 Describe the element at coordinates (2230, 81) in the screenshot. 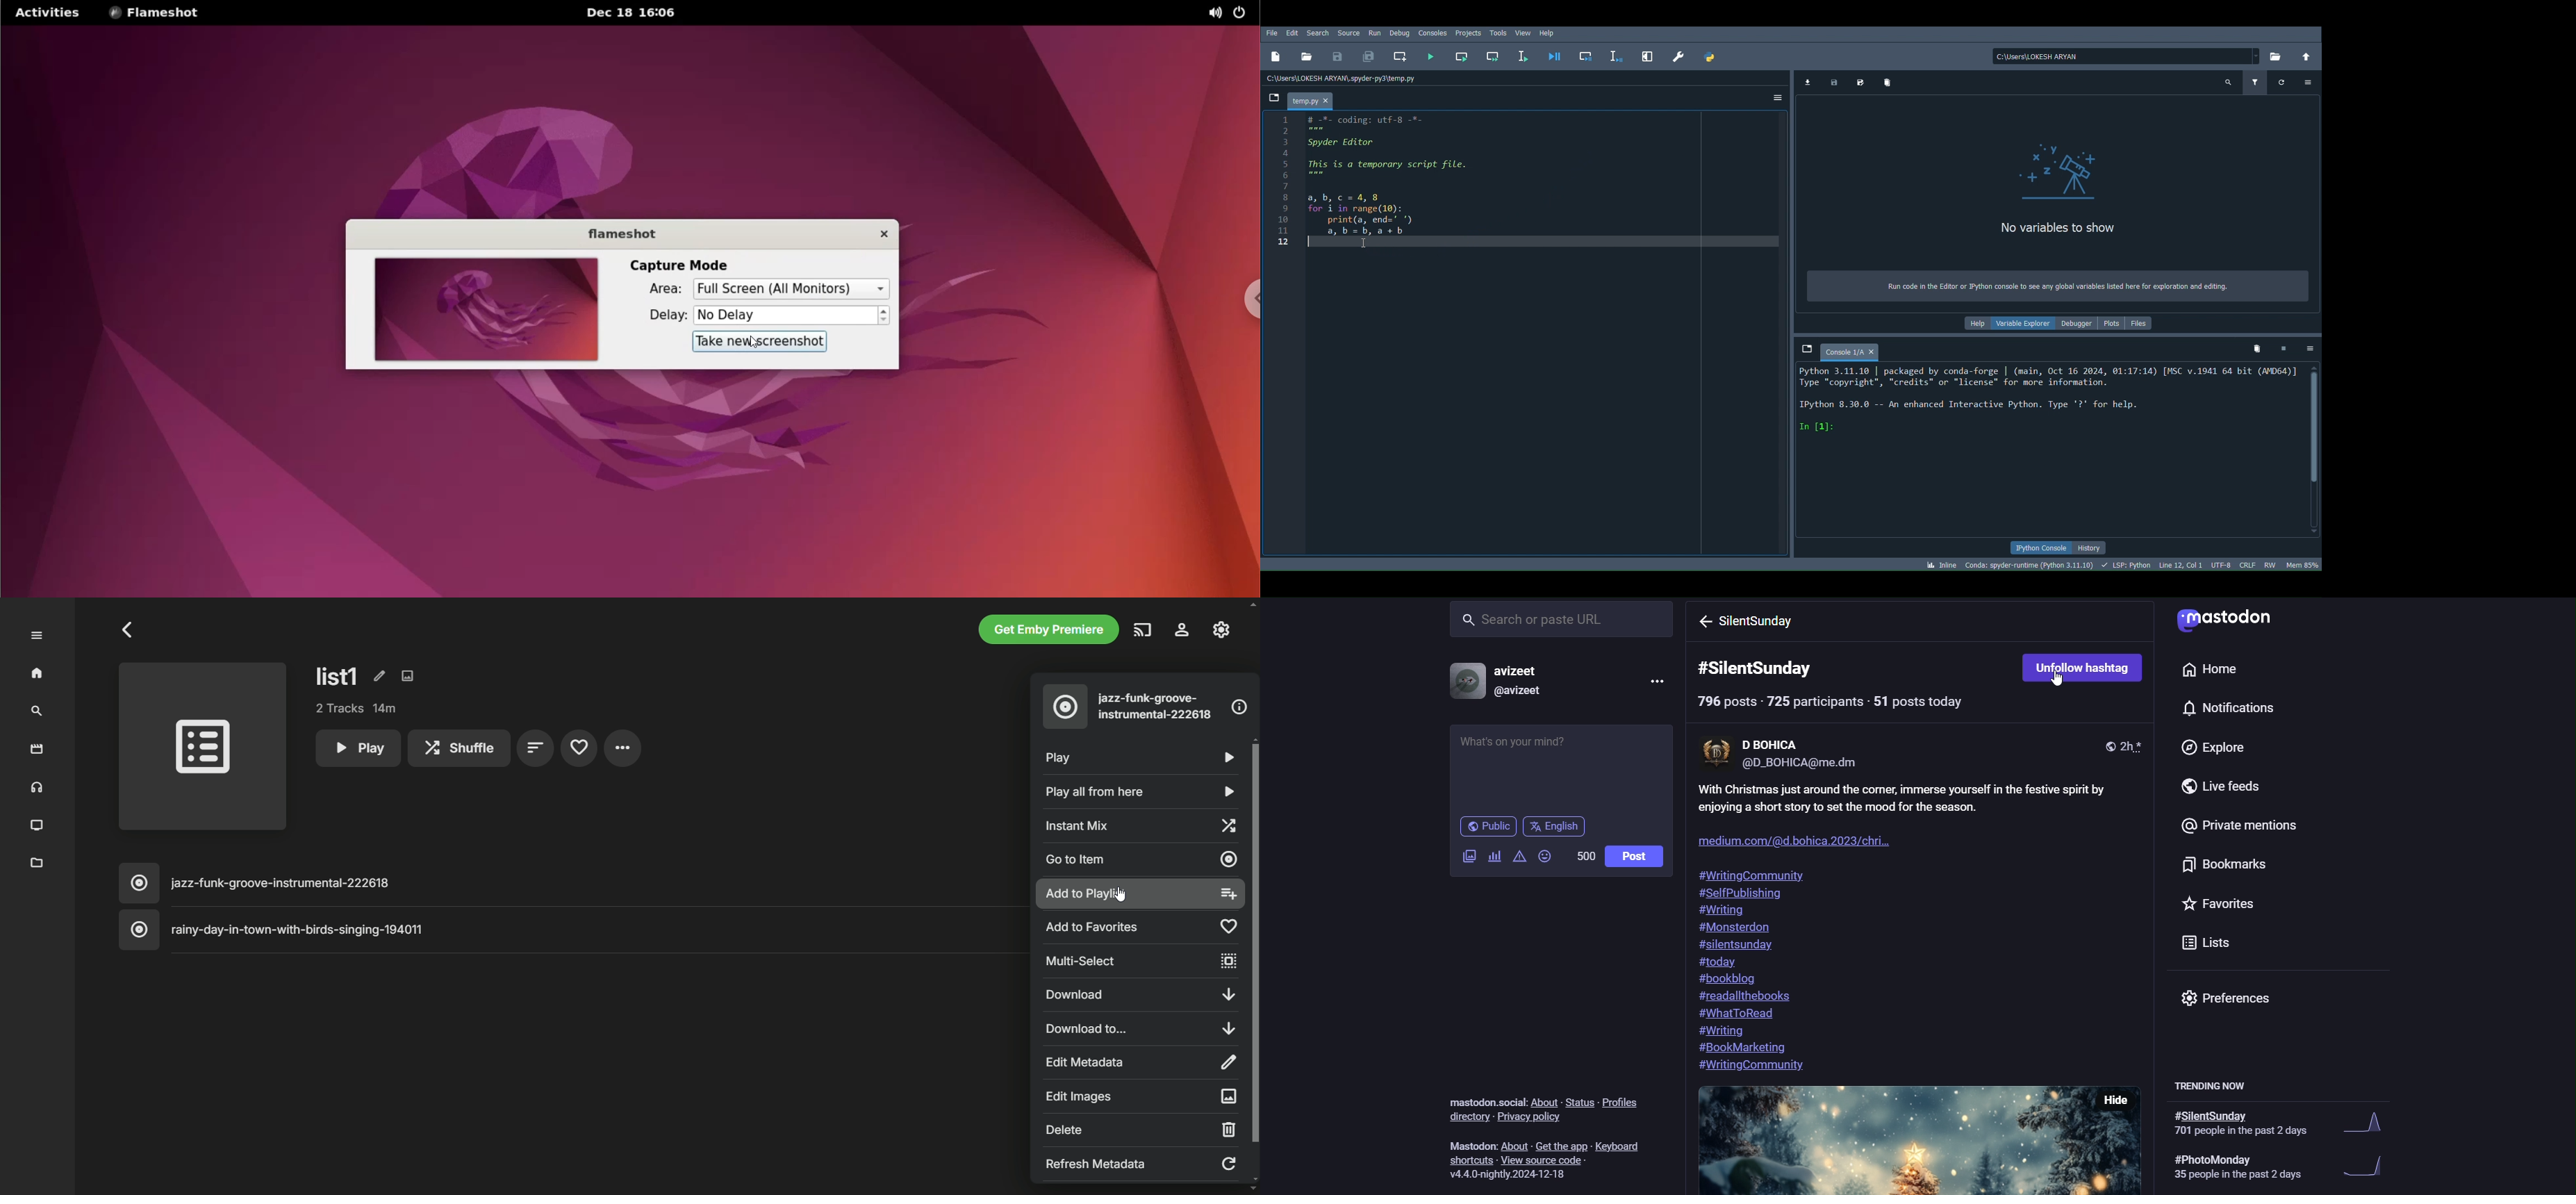

I see `Search variable names and types (Ctrl + F)` at that location.